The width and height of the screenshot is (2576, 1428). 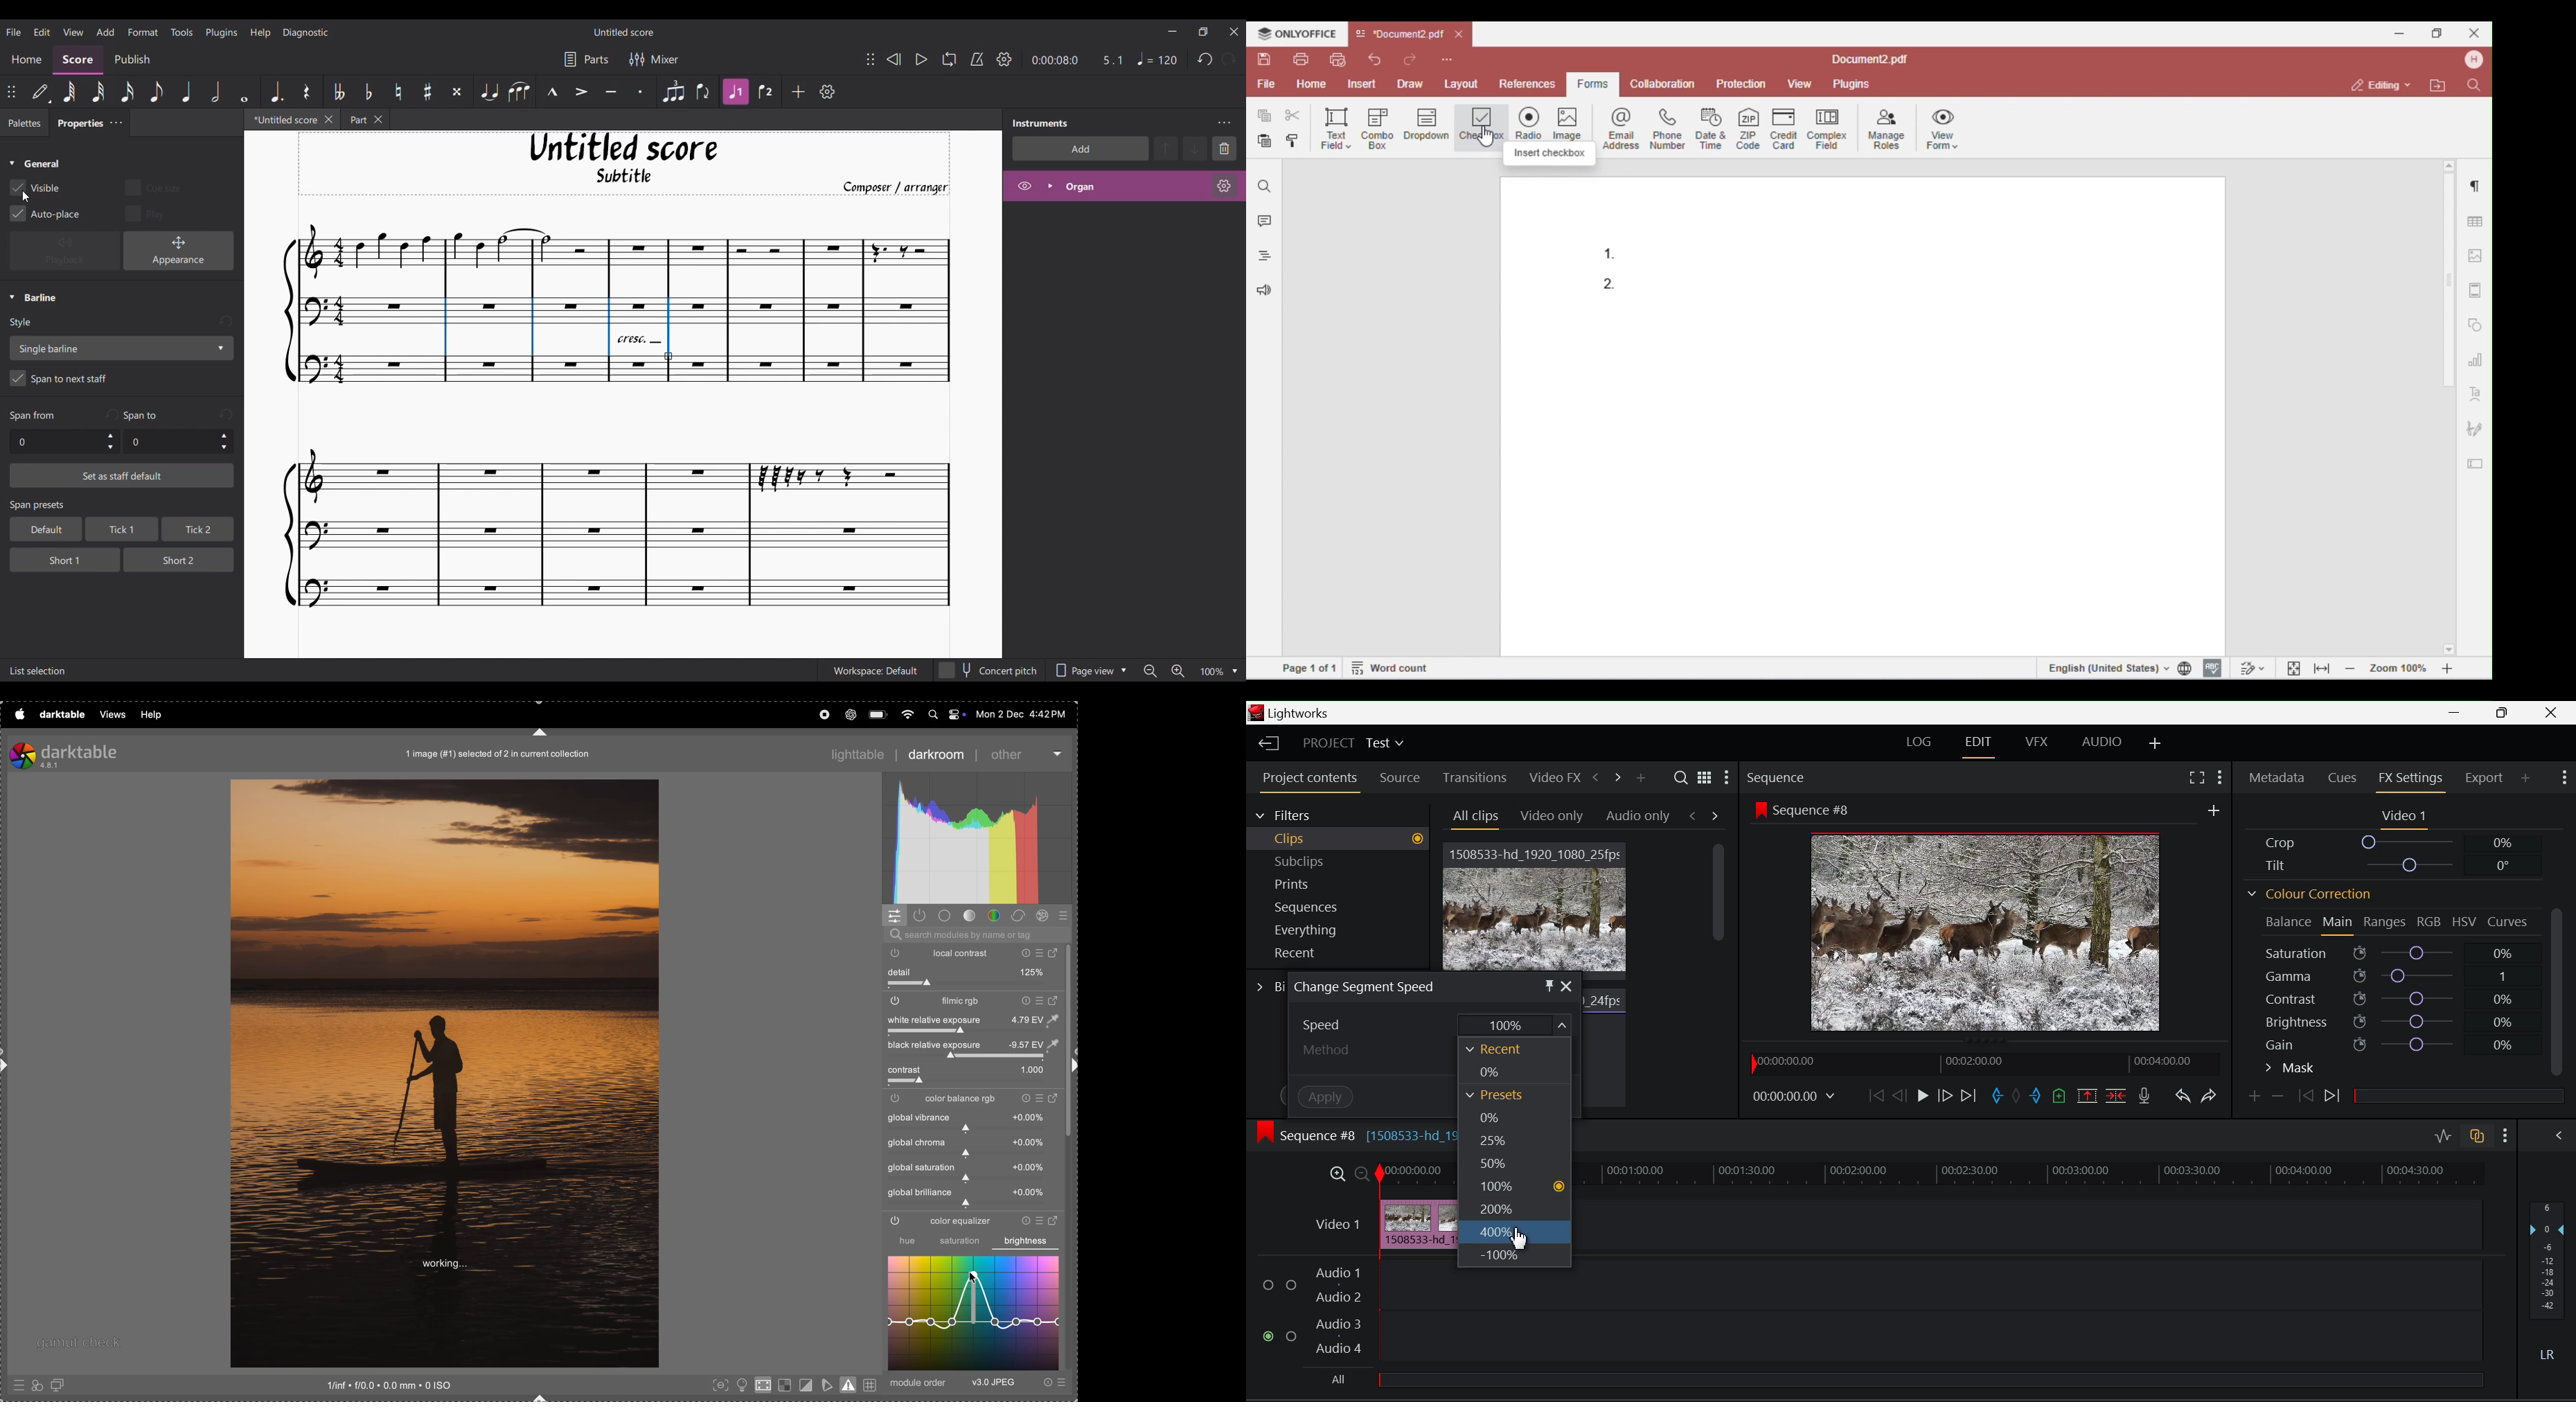 What do you see at coordinates (1205, 60) in the screenshot?
I see `Undo` at bounding box center [1205, 60].